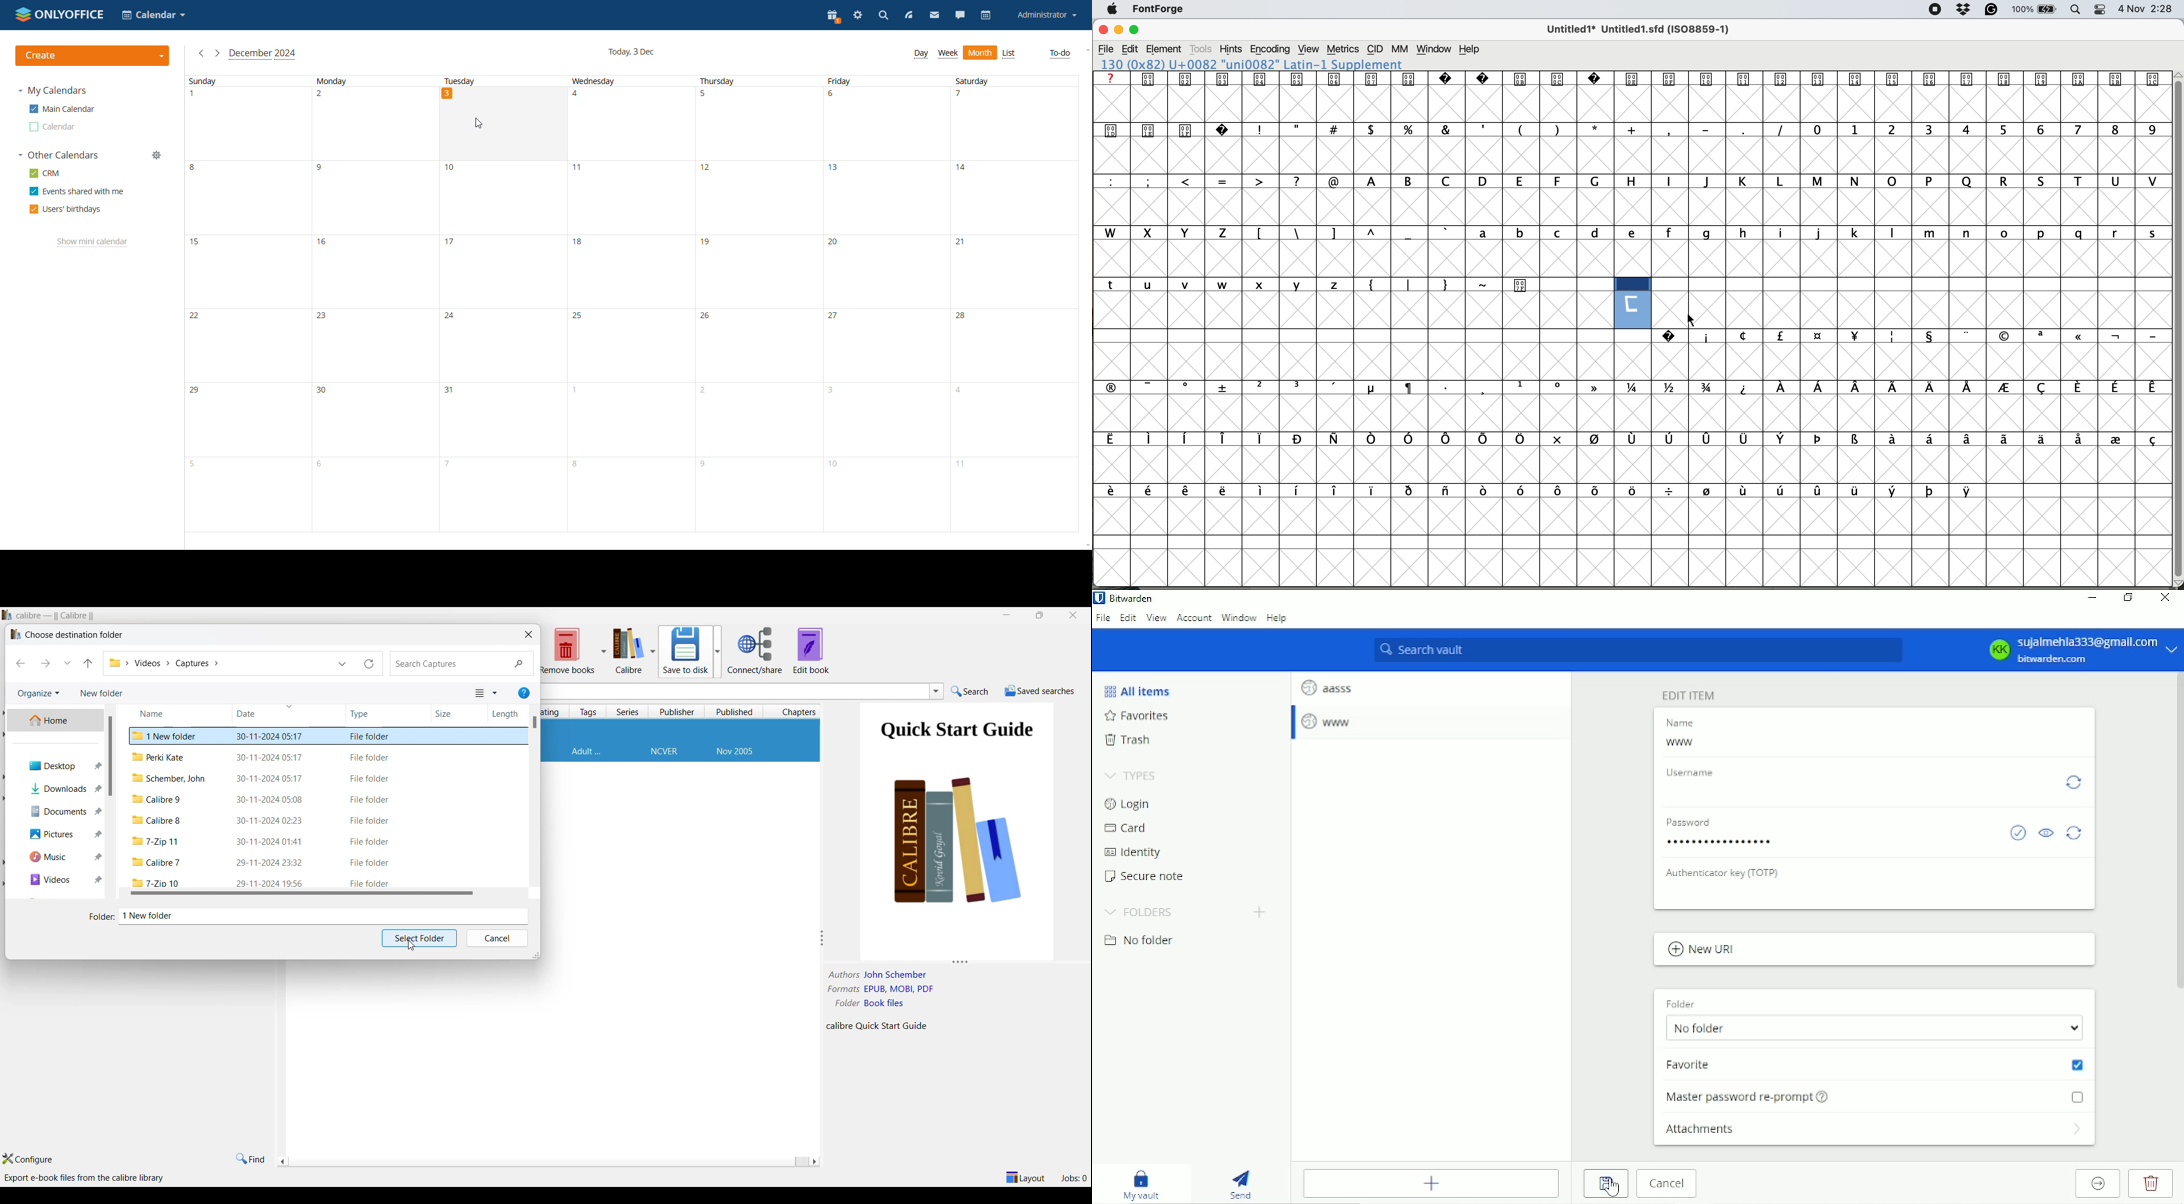 This screenshot has width=2184, height=1204. What do you see at coordinates (370, 863) in the screenshot?
I see `file folder` at bounding box center [370, 863].